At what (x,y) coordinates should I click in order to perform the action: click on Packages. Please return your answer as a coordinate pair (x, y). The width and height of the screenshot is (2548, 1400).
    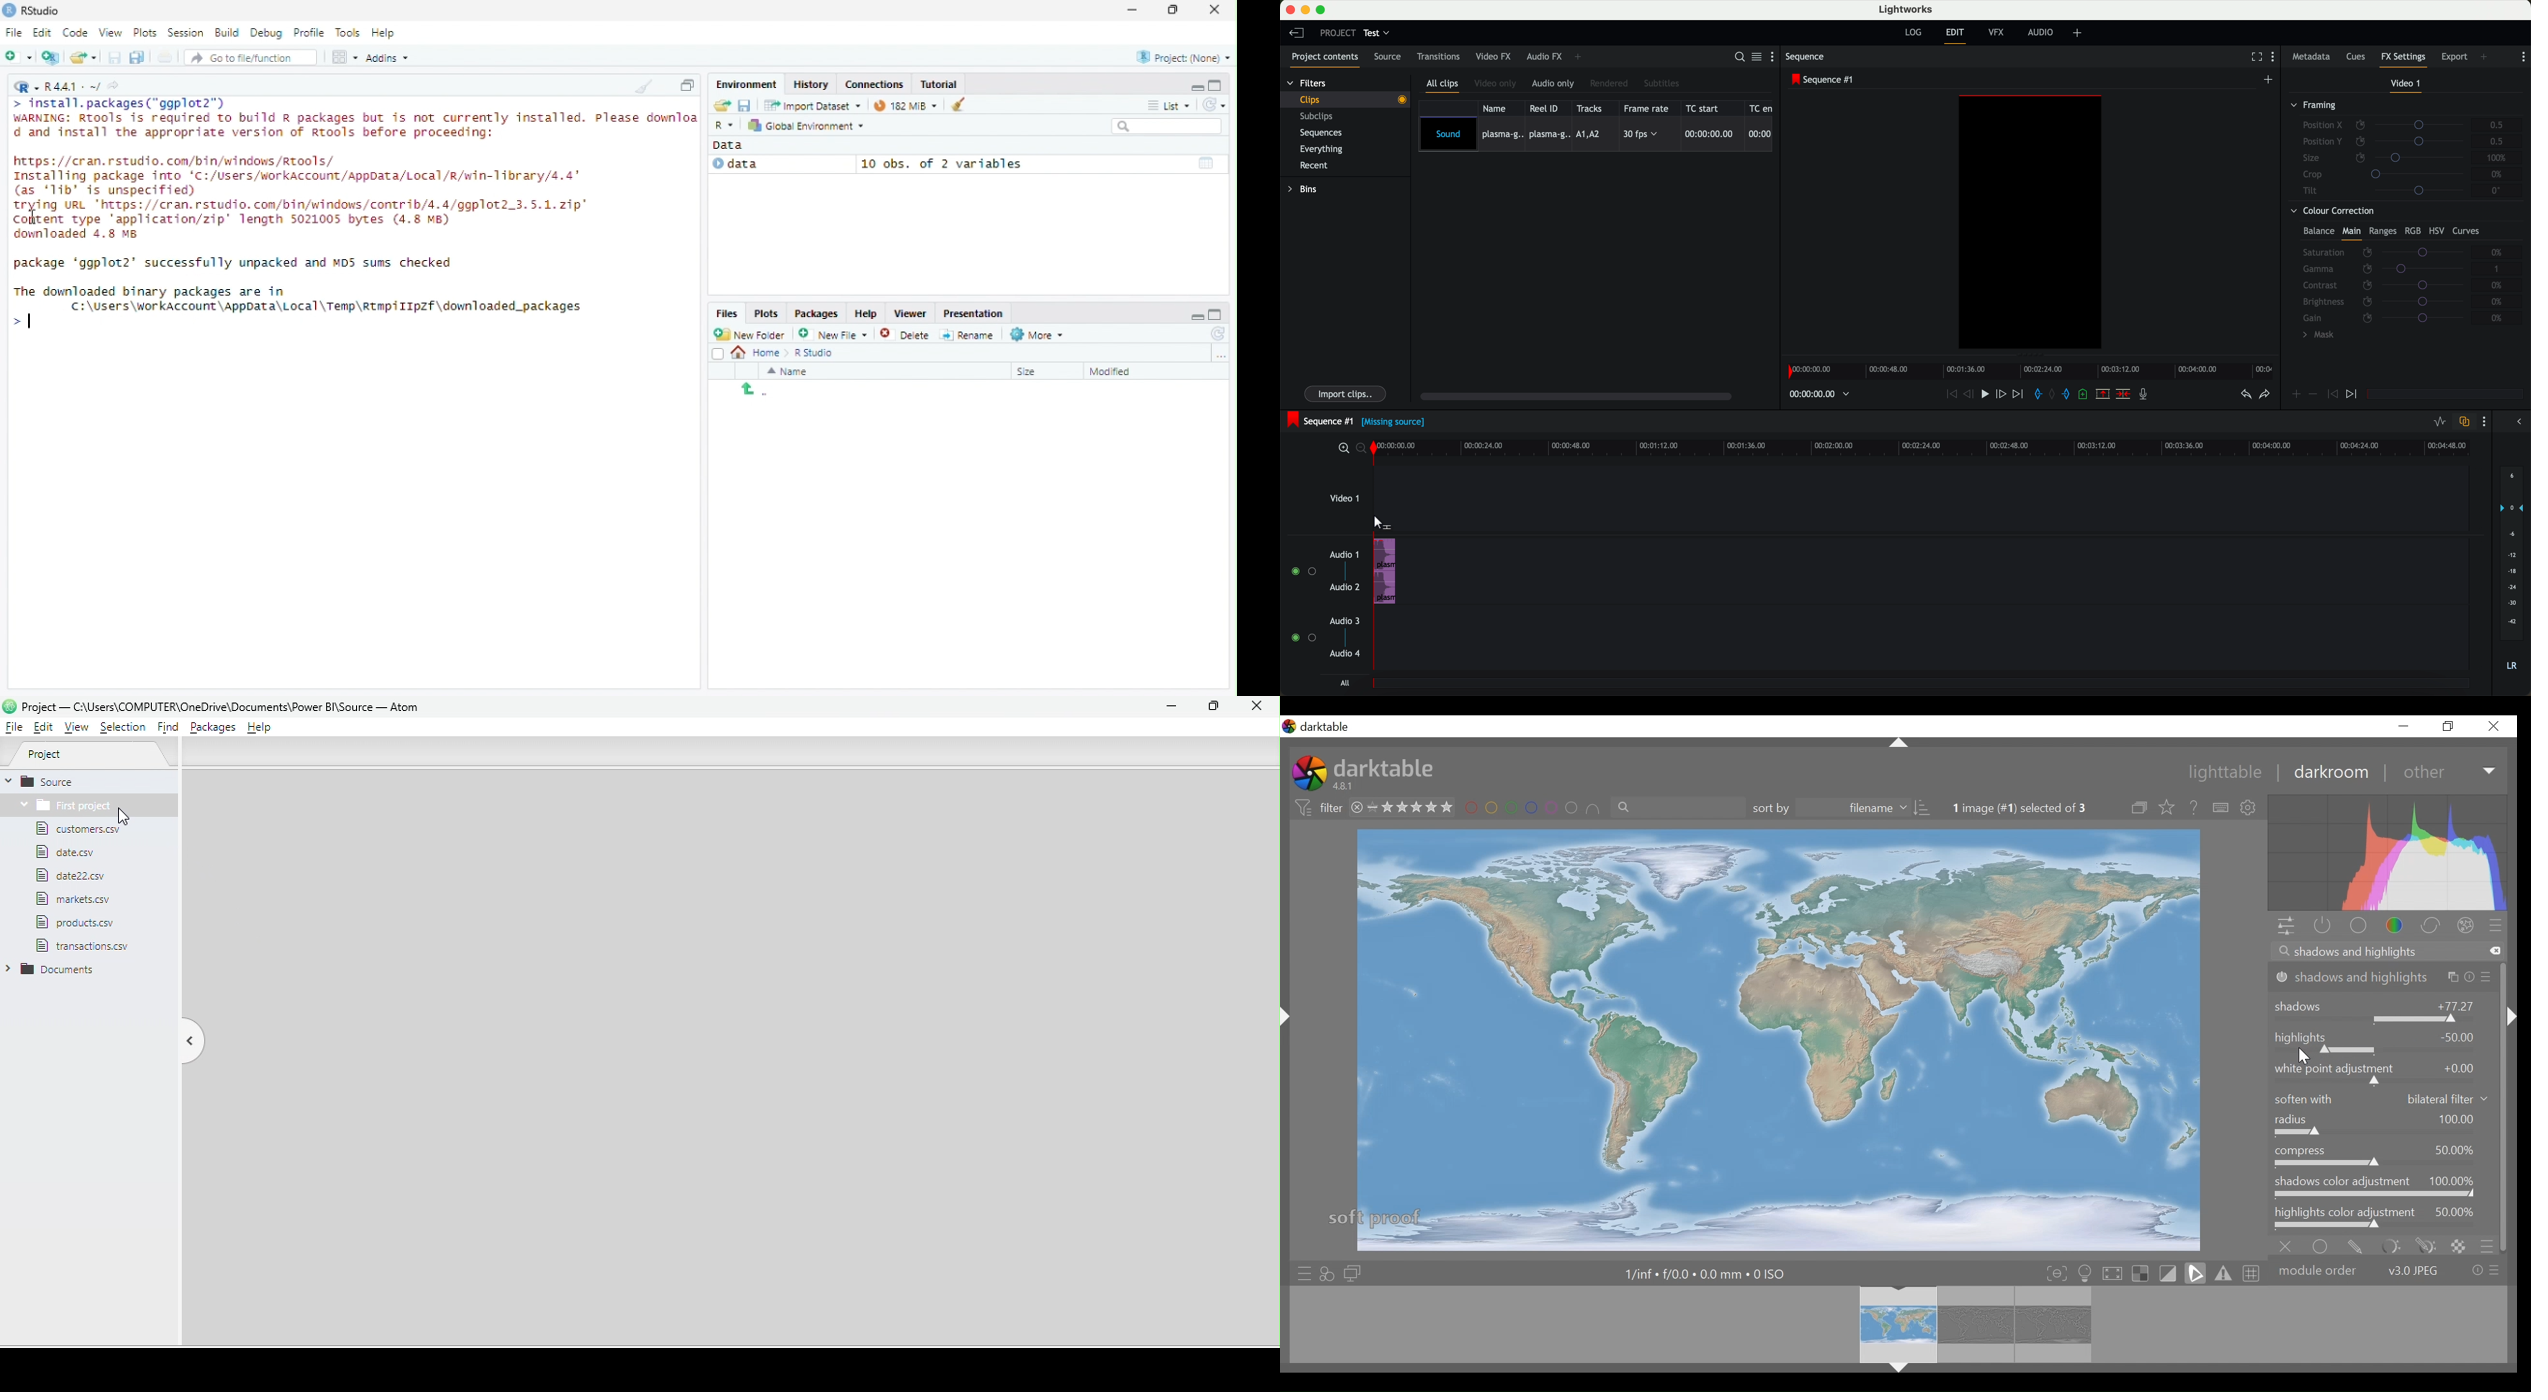
    Looking at the image, I should click on (817, 313).